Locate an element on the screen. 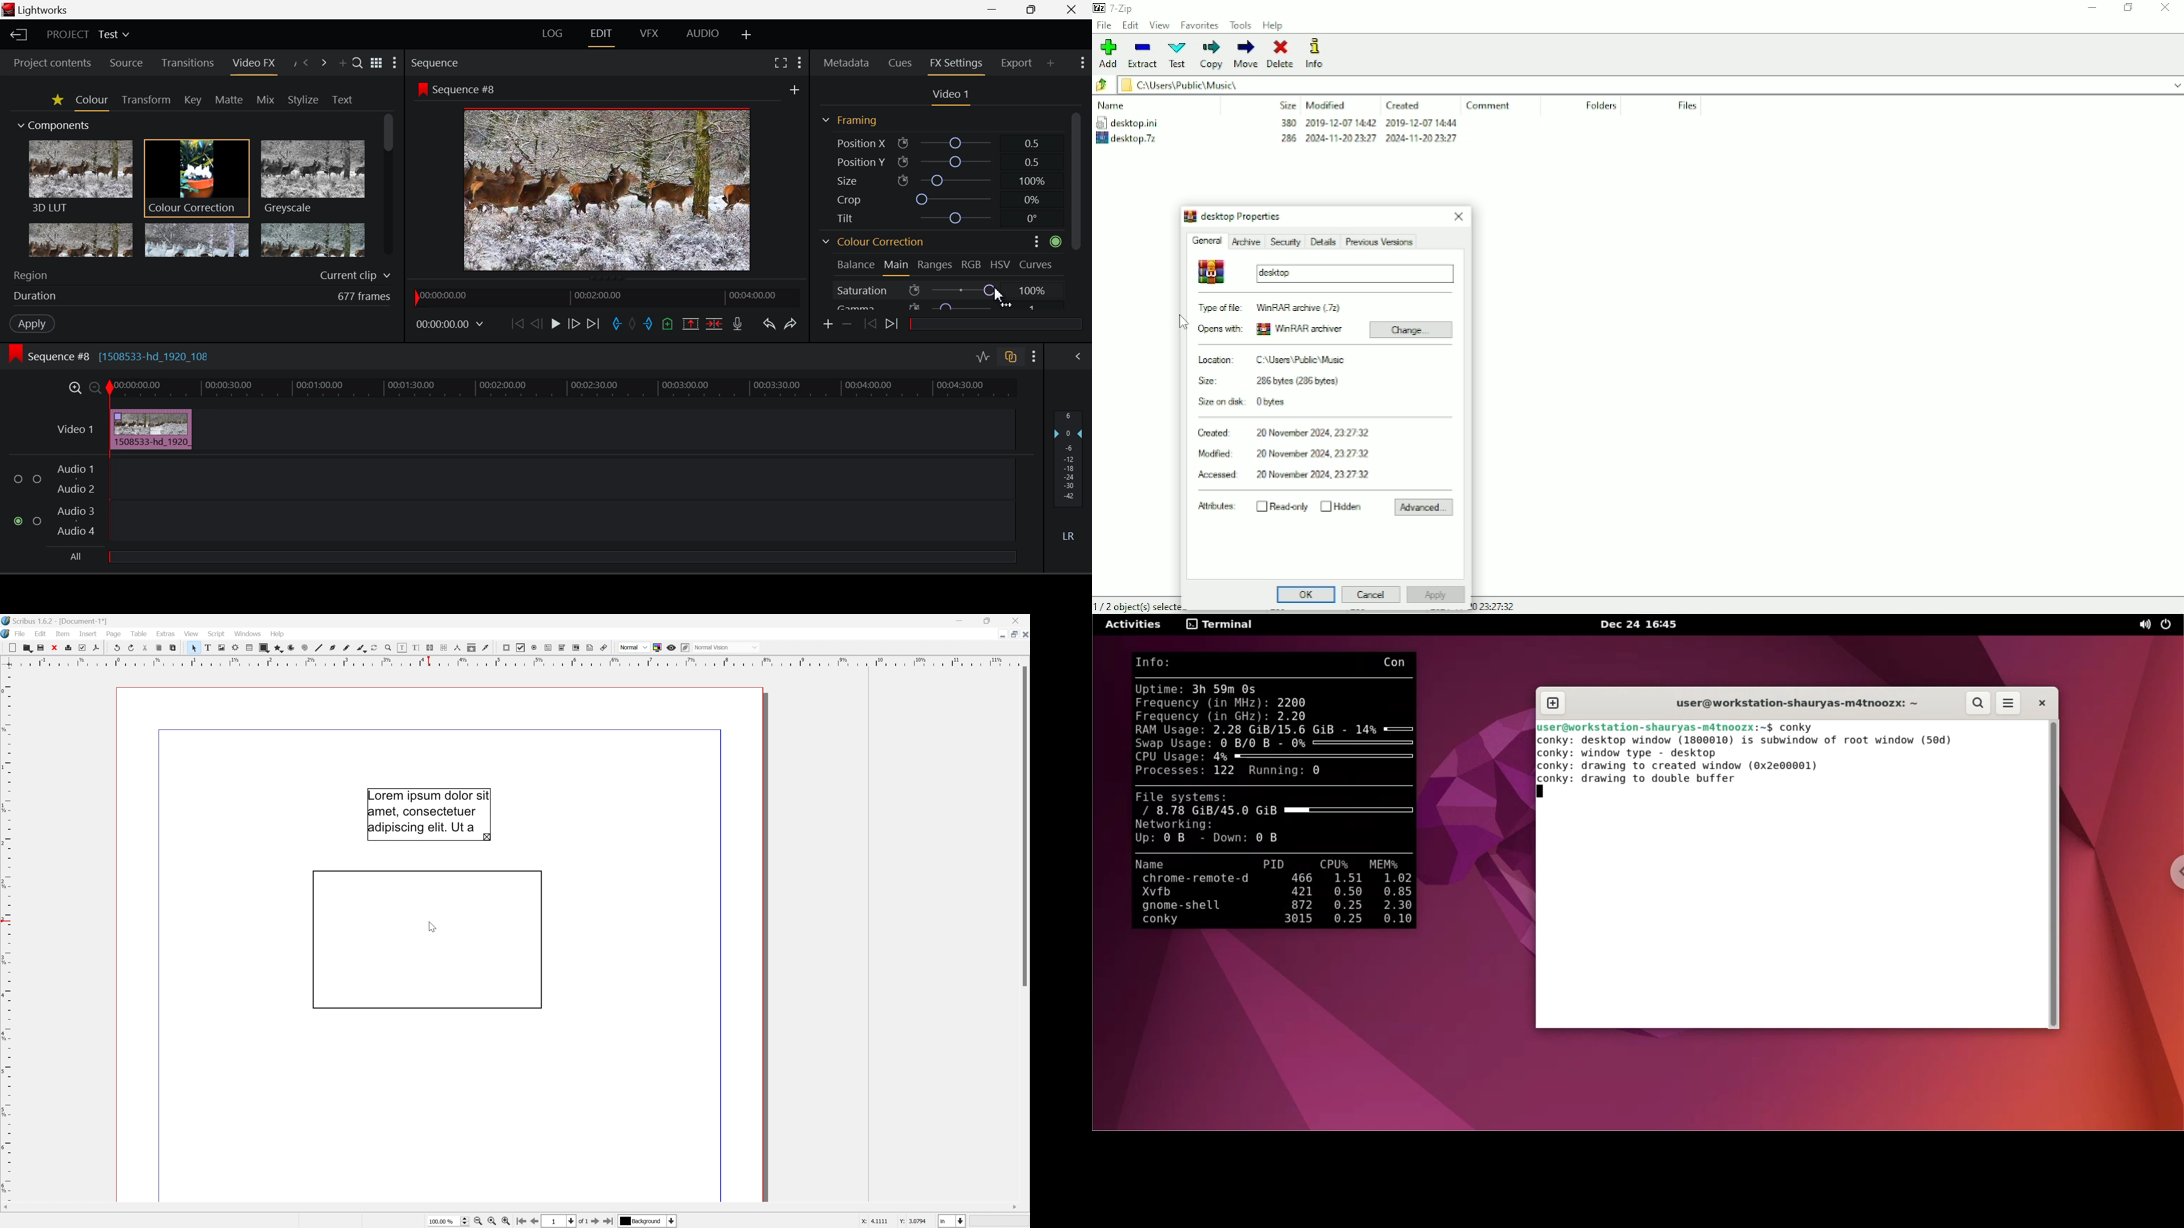  Mark Cue is located at coordinates (668, 325).